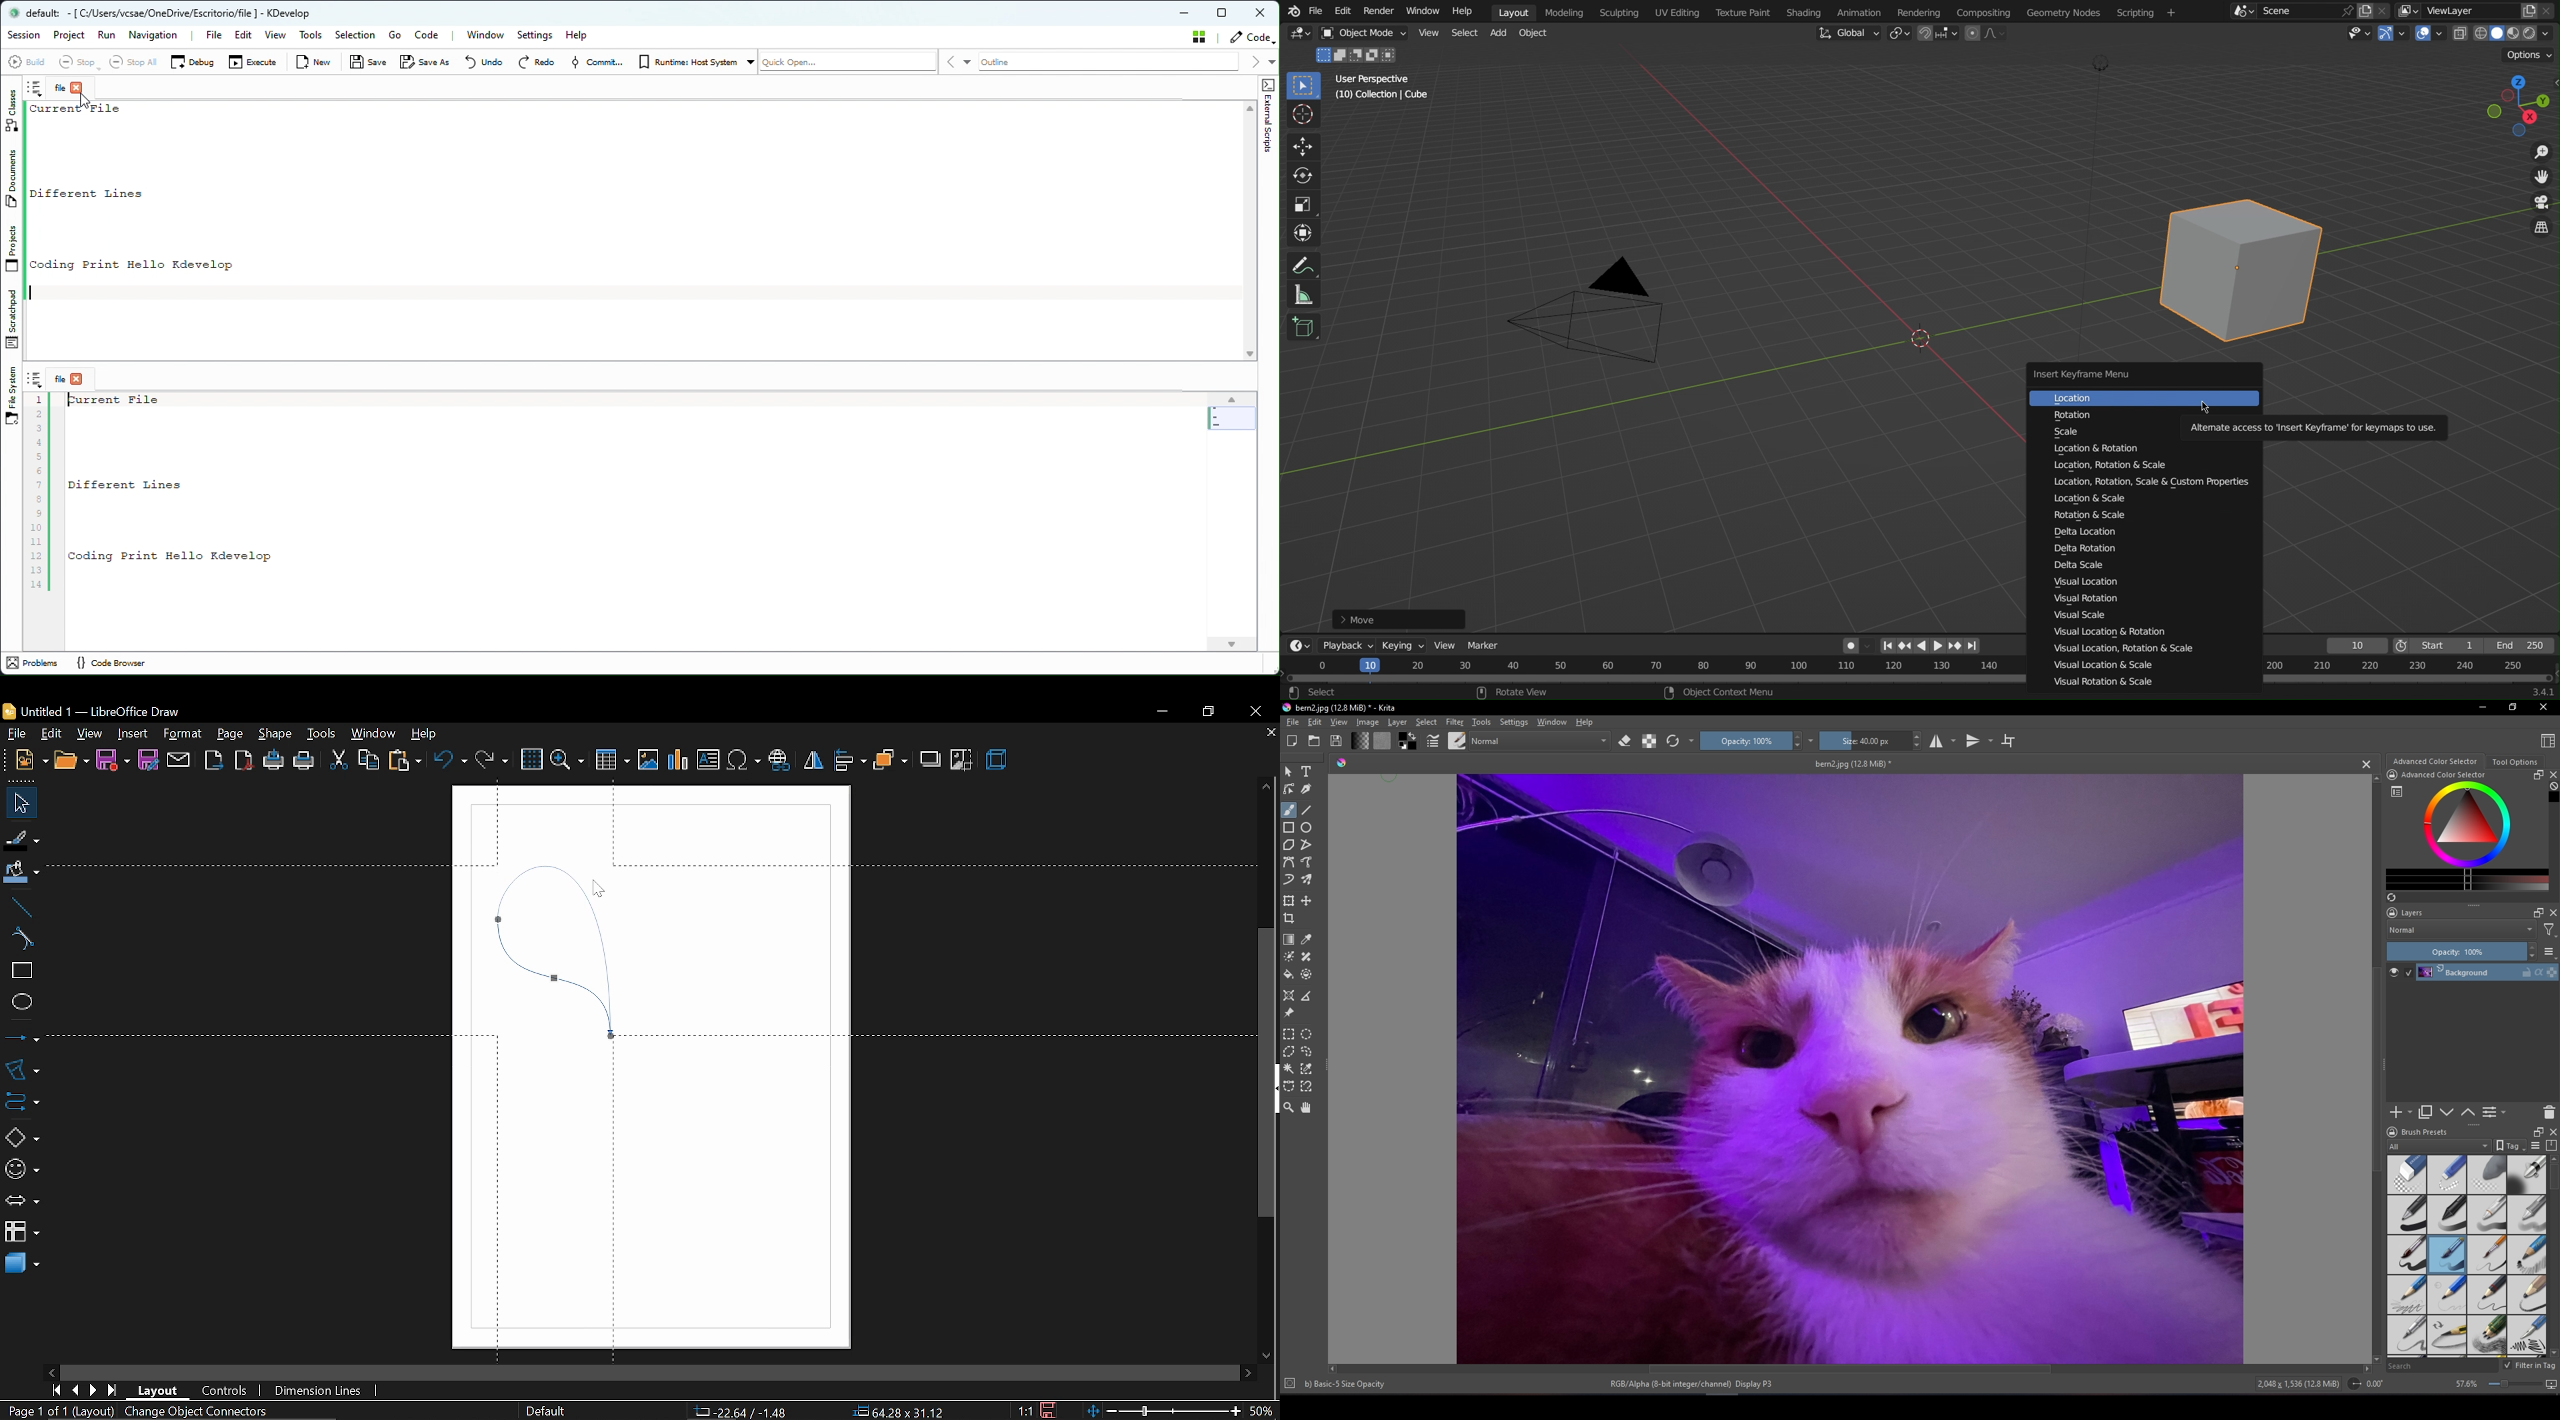 The image size is (2576, 1428). Describe the element at coordinates (2393, 912) in the screenshot. I see `Docket lock` at that location.